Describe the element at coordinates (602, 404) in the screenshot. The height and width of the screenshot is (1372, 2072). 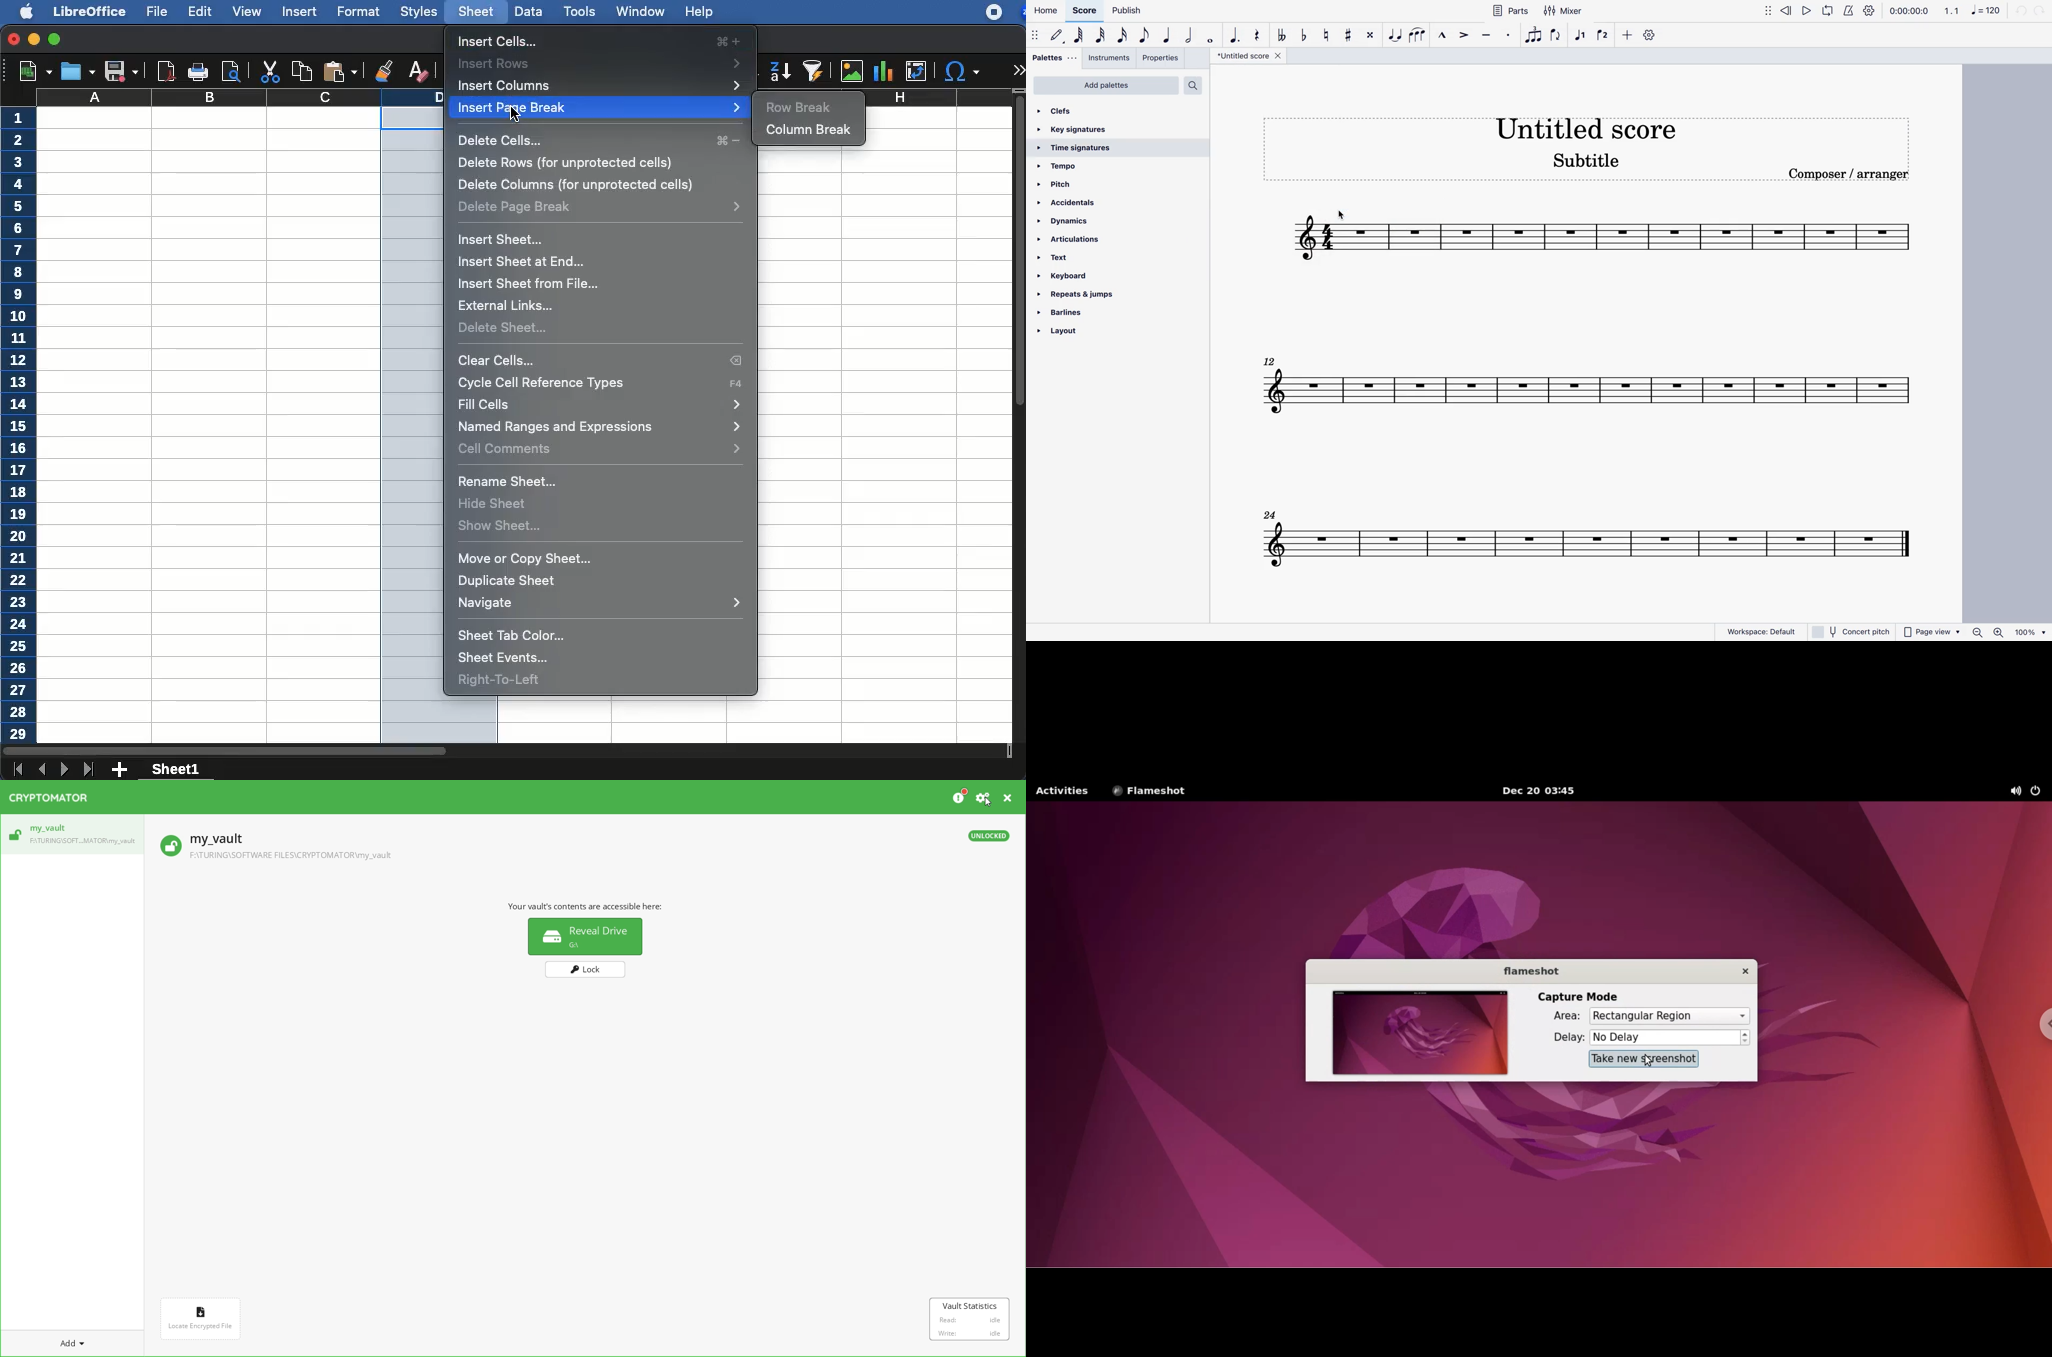
I see `fill cells` at that location.